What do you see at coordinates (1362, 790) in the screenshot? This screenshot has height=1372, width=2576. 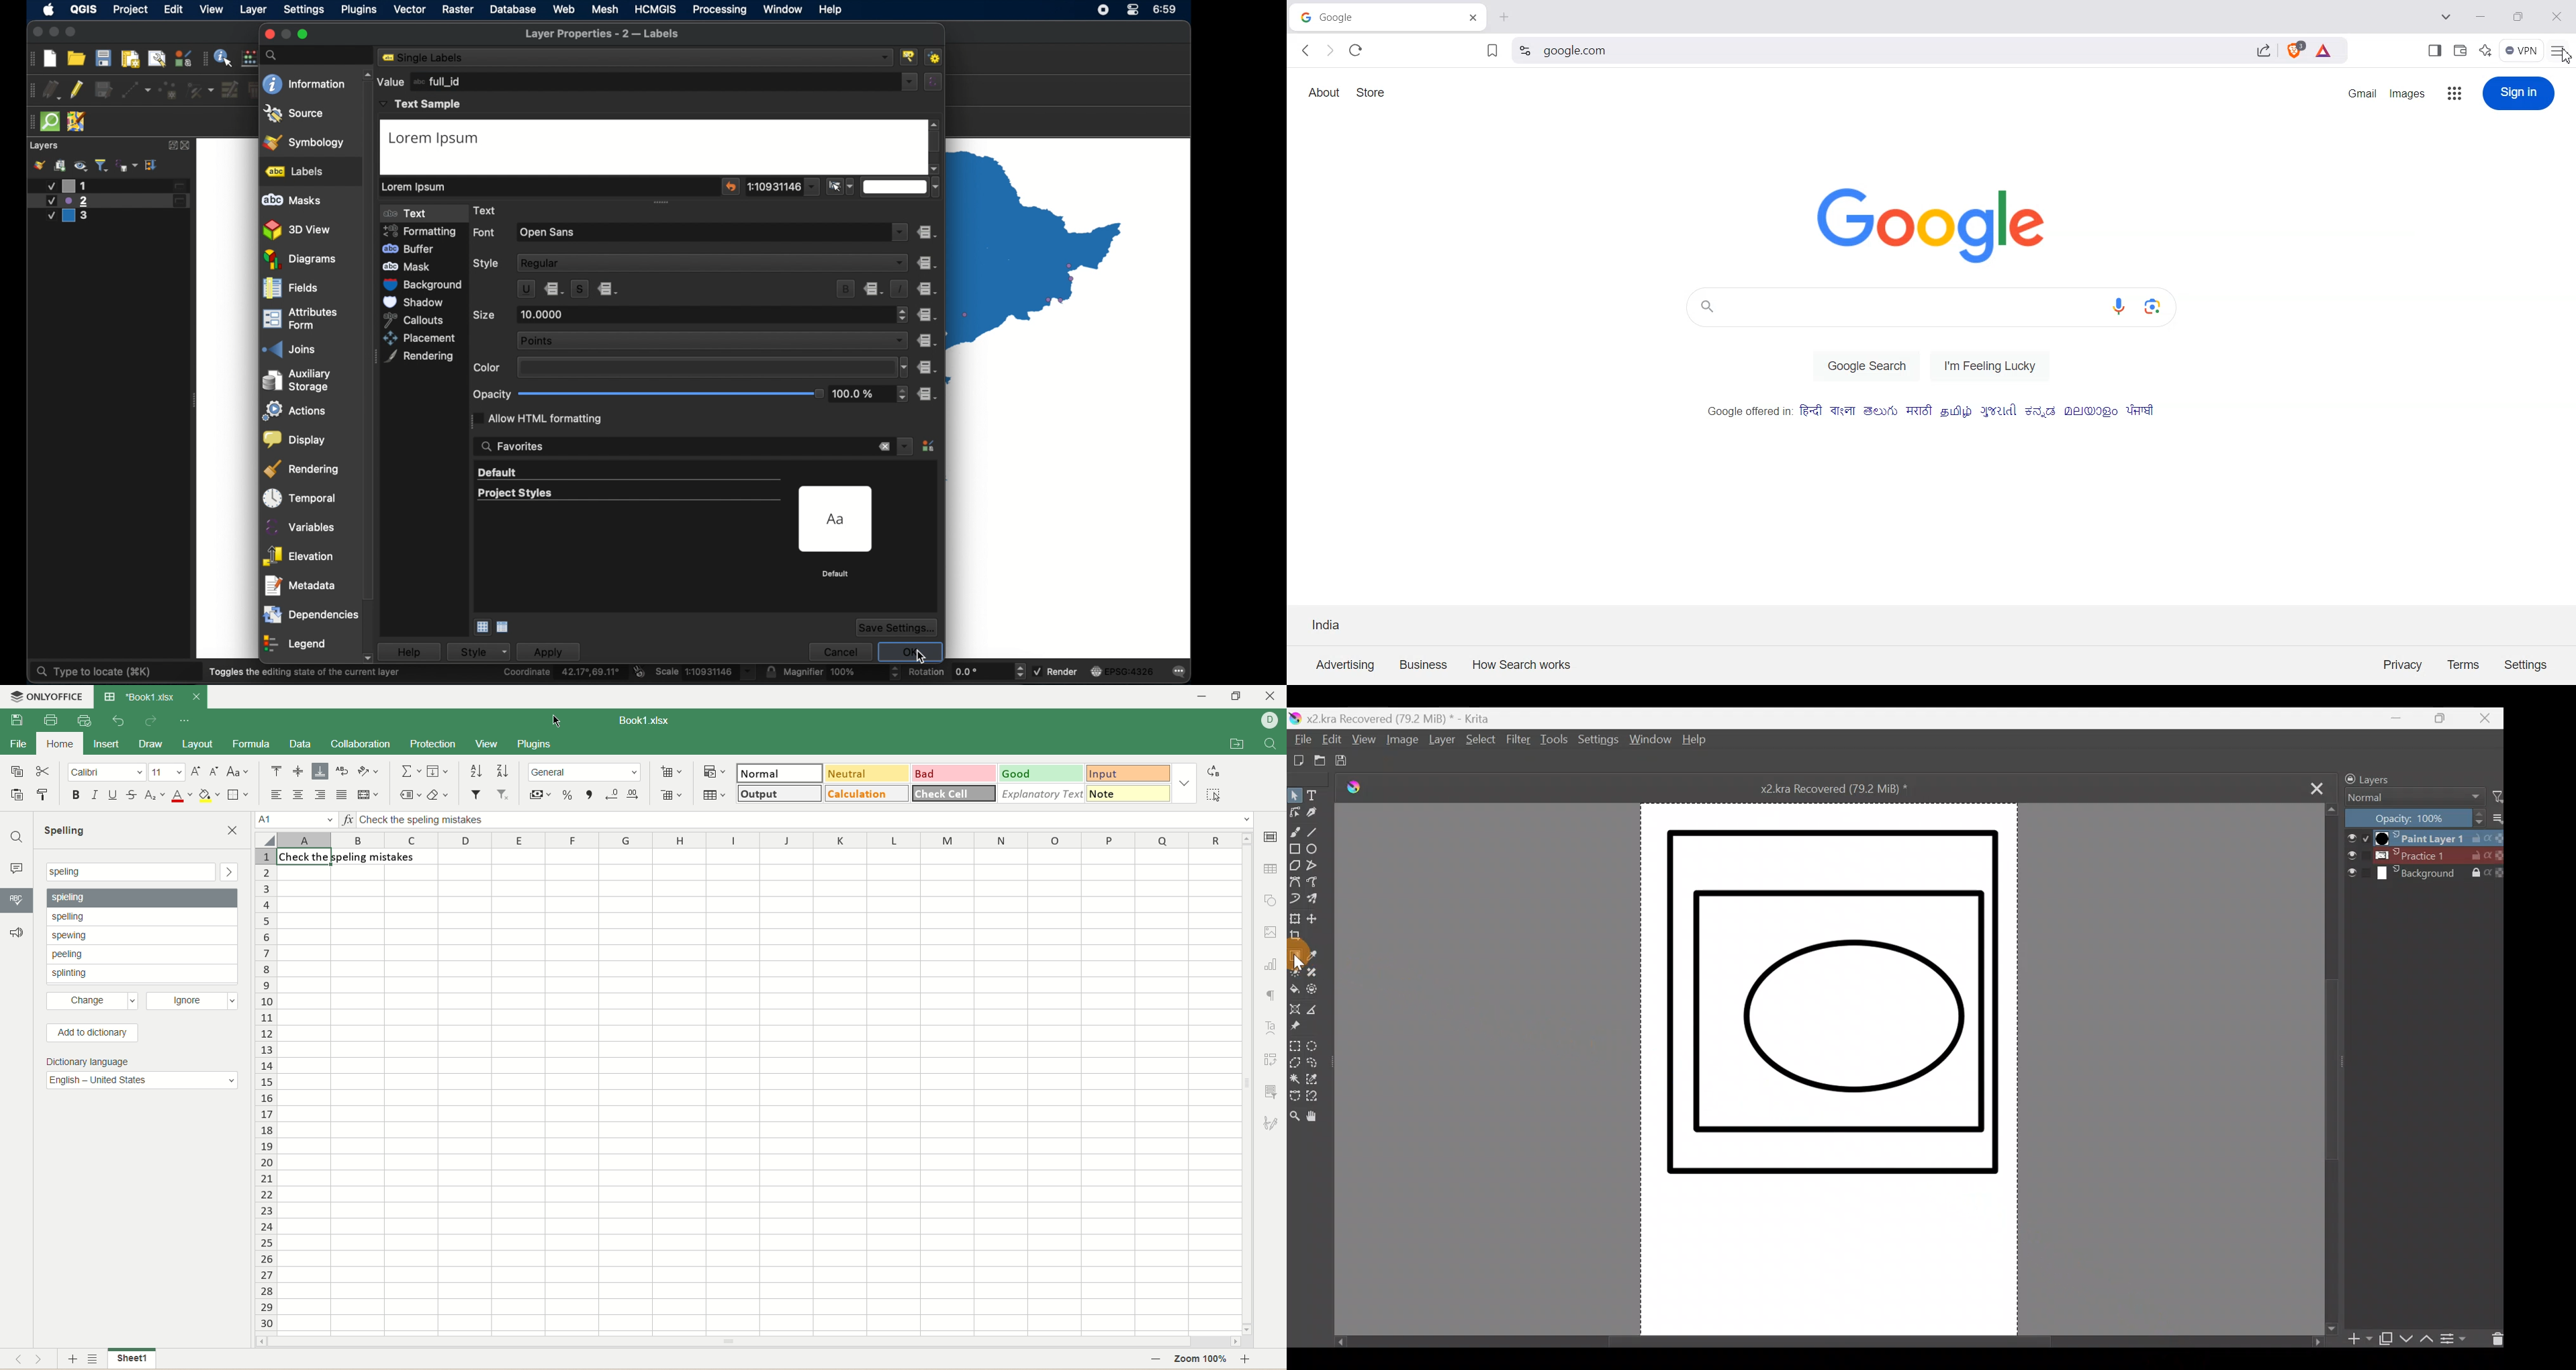 I see `Krita logo` at bounding box center [1362, 790].